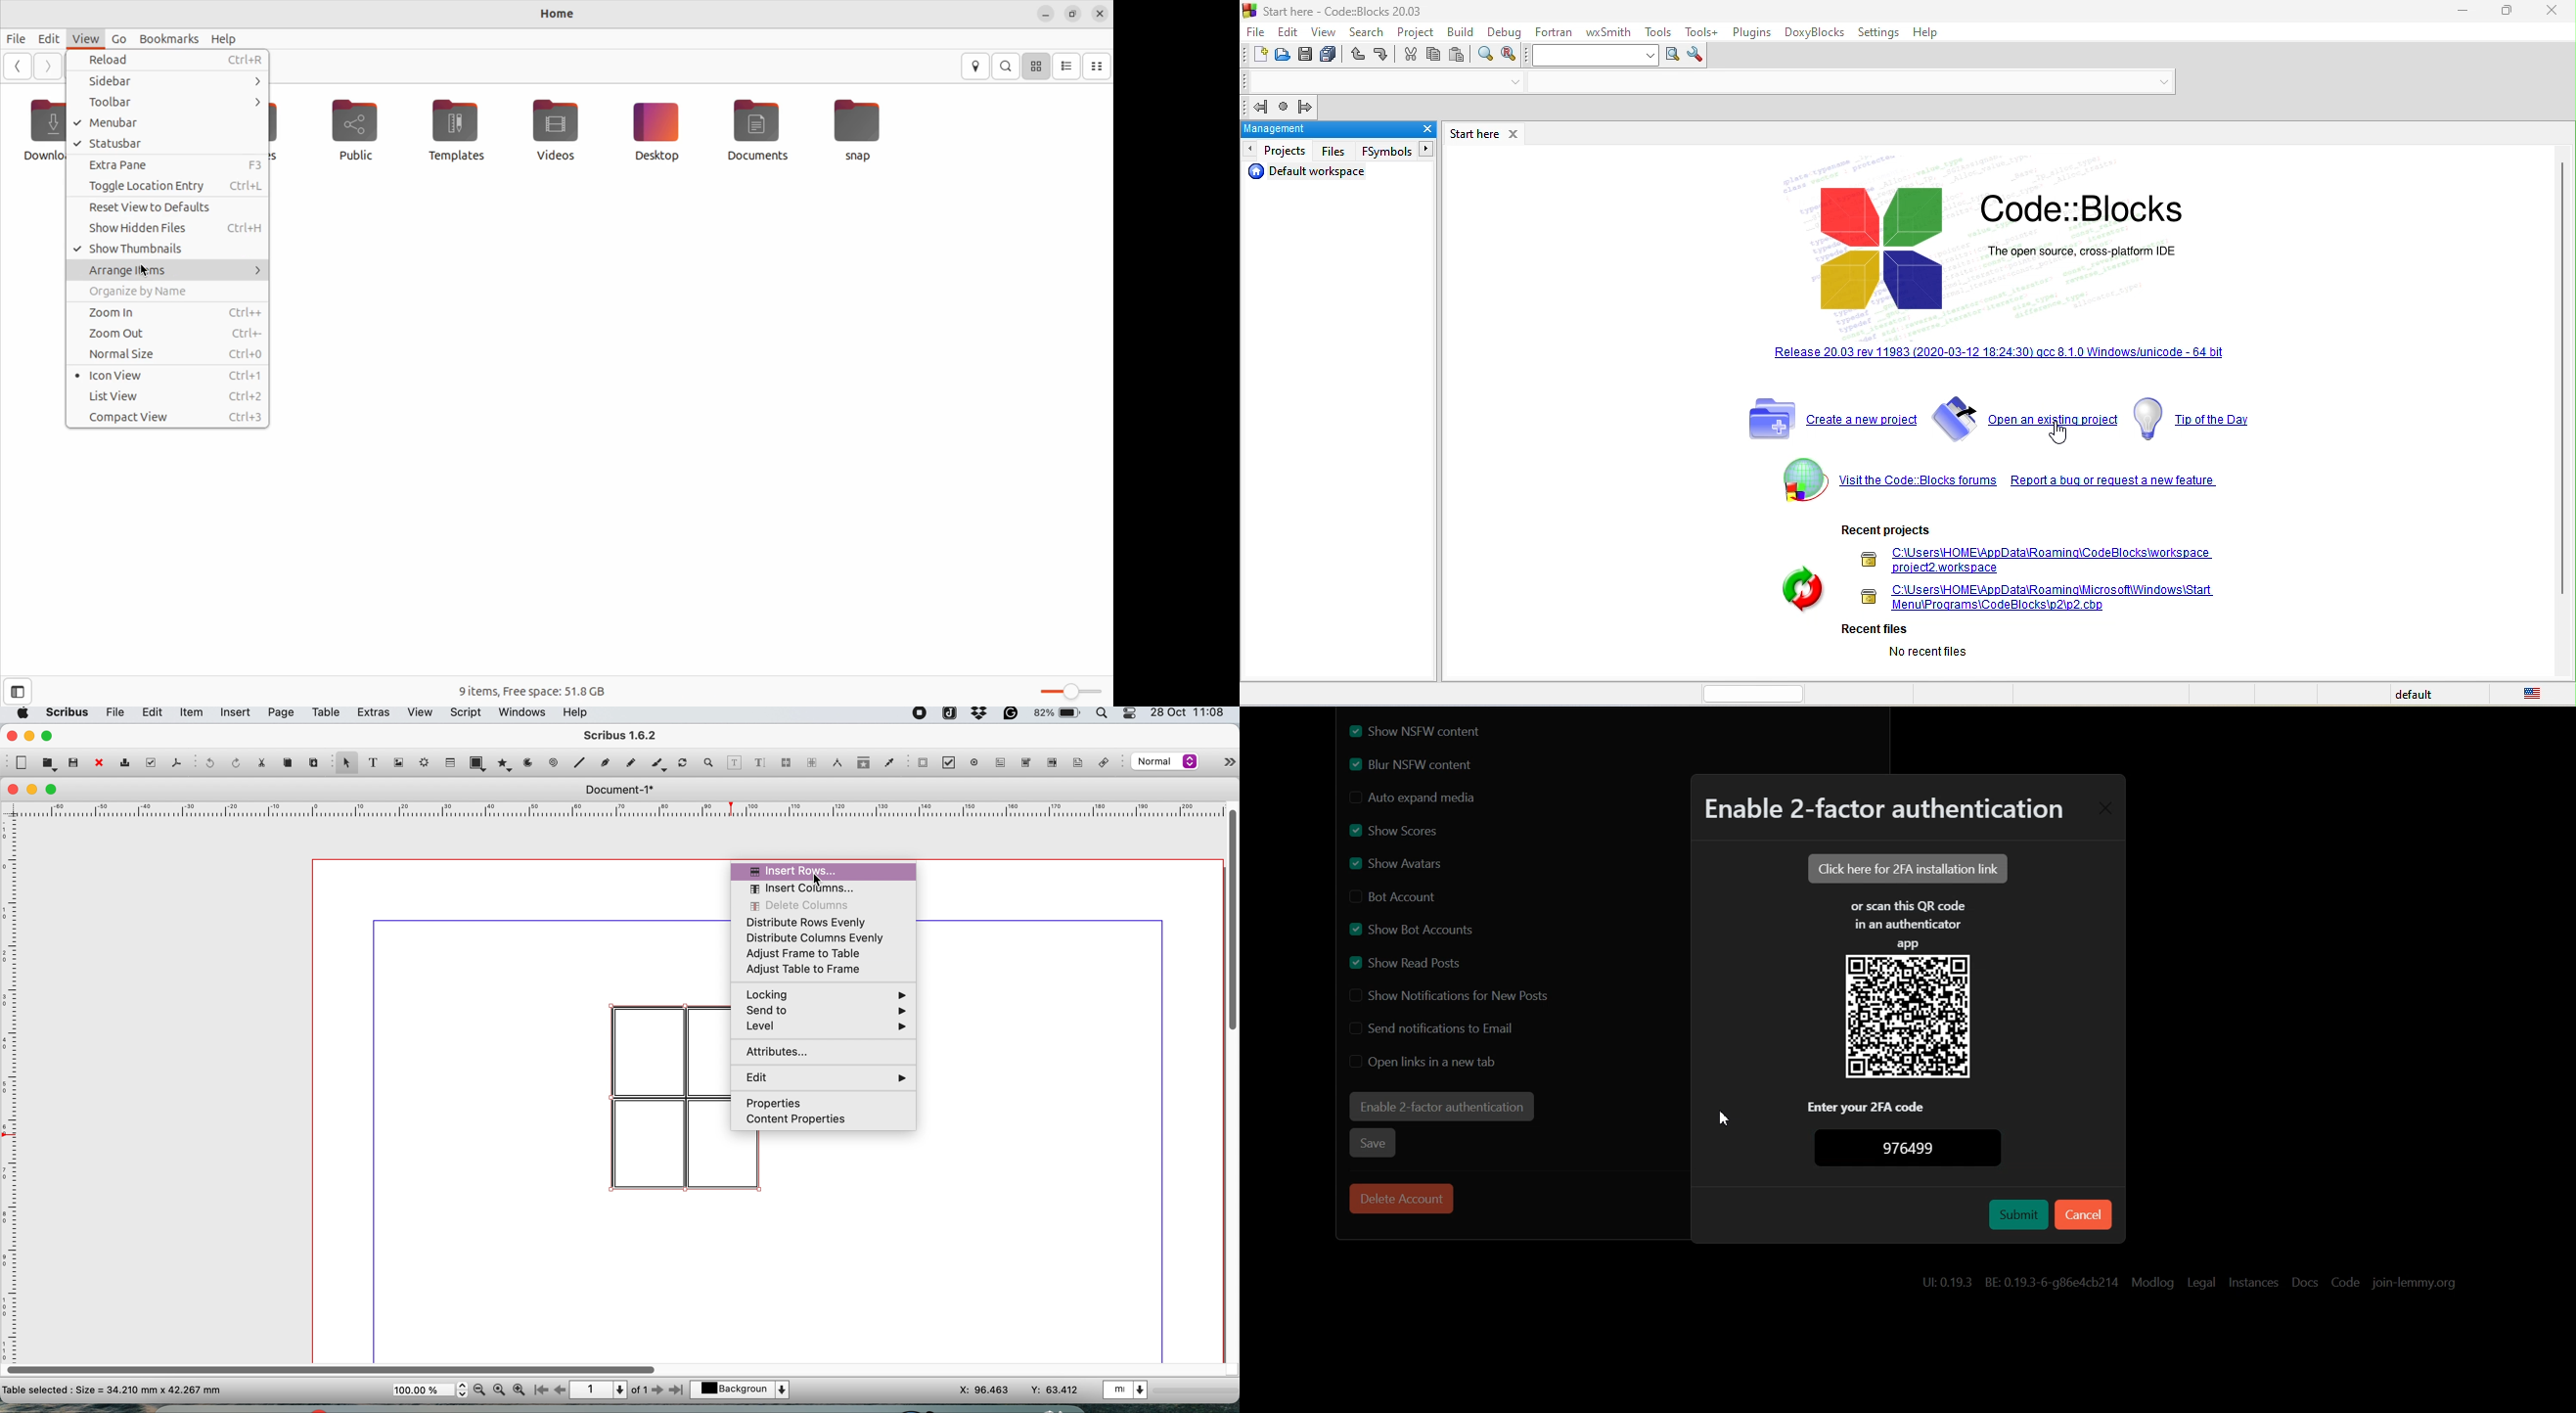 The height and width of the screenshot is (1428, 2576). What do you see at coordinates (1257, 31) in the screenshot?
I see `file` at bounding box center [1257, 31].